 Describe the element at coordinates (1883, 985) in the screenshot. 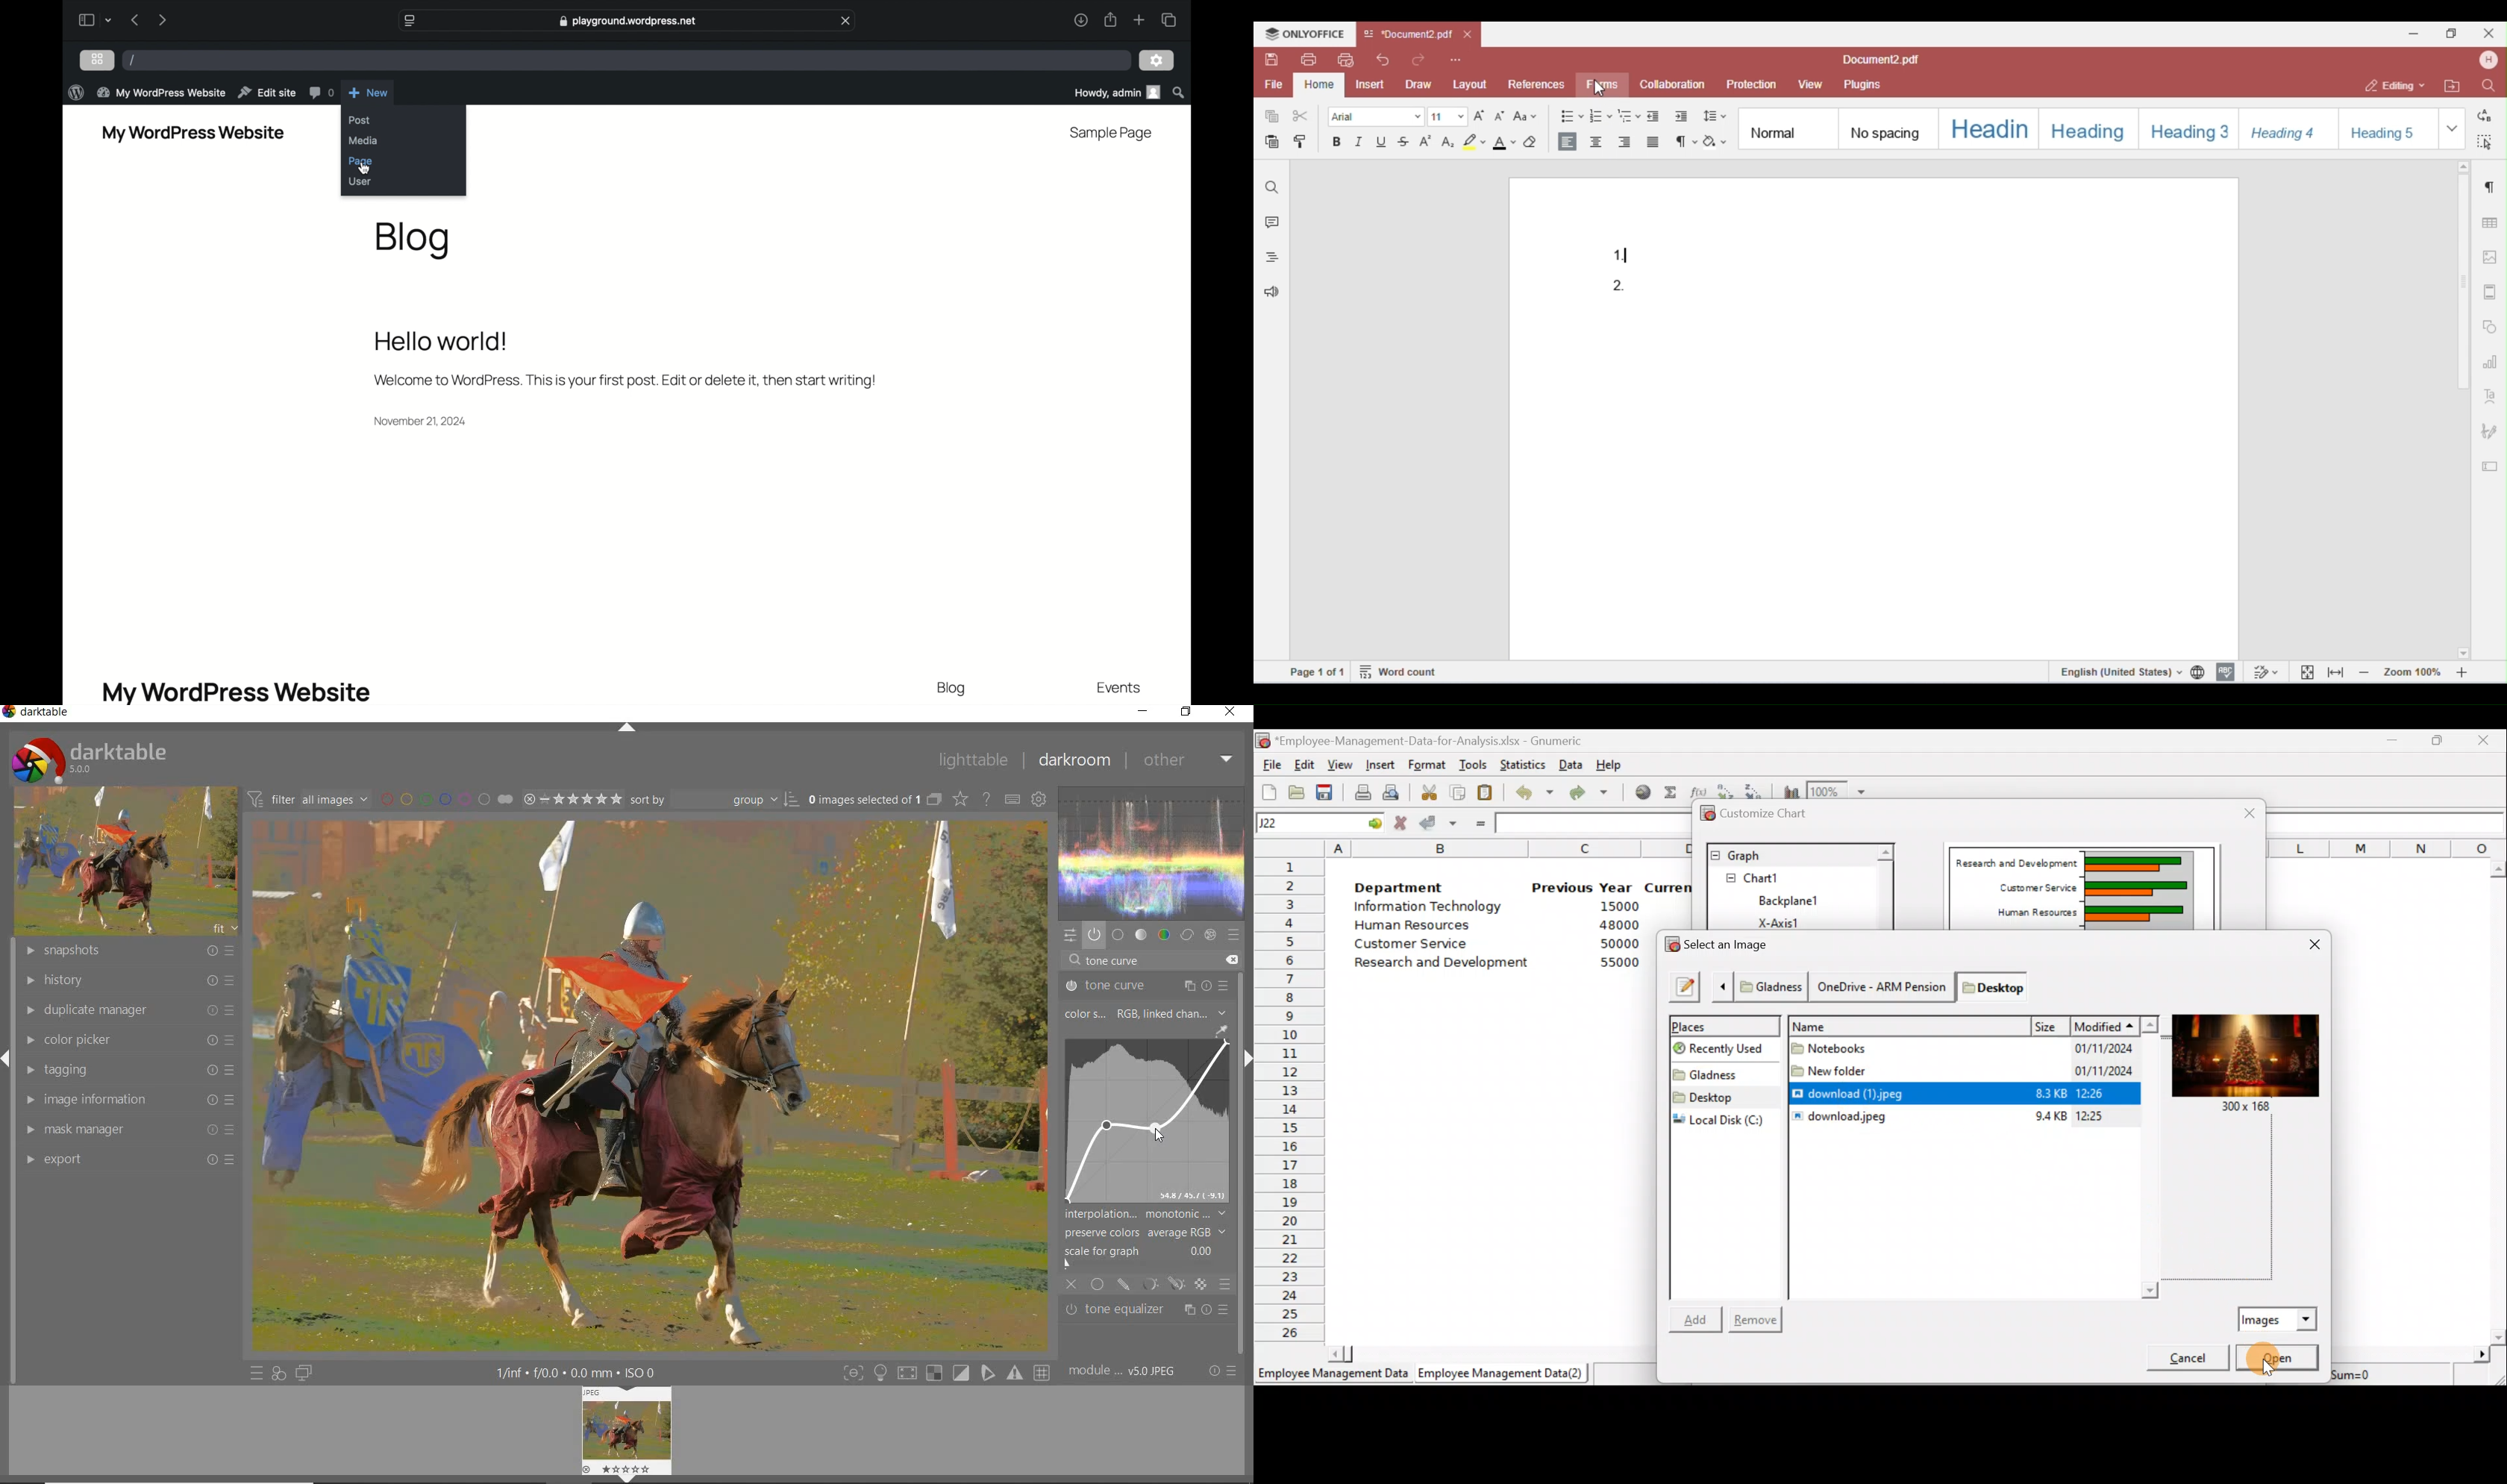

I see `* Gladness | OneDrive - ARM Pension | Desktop` at that location.